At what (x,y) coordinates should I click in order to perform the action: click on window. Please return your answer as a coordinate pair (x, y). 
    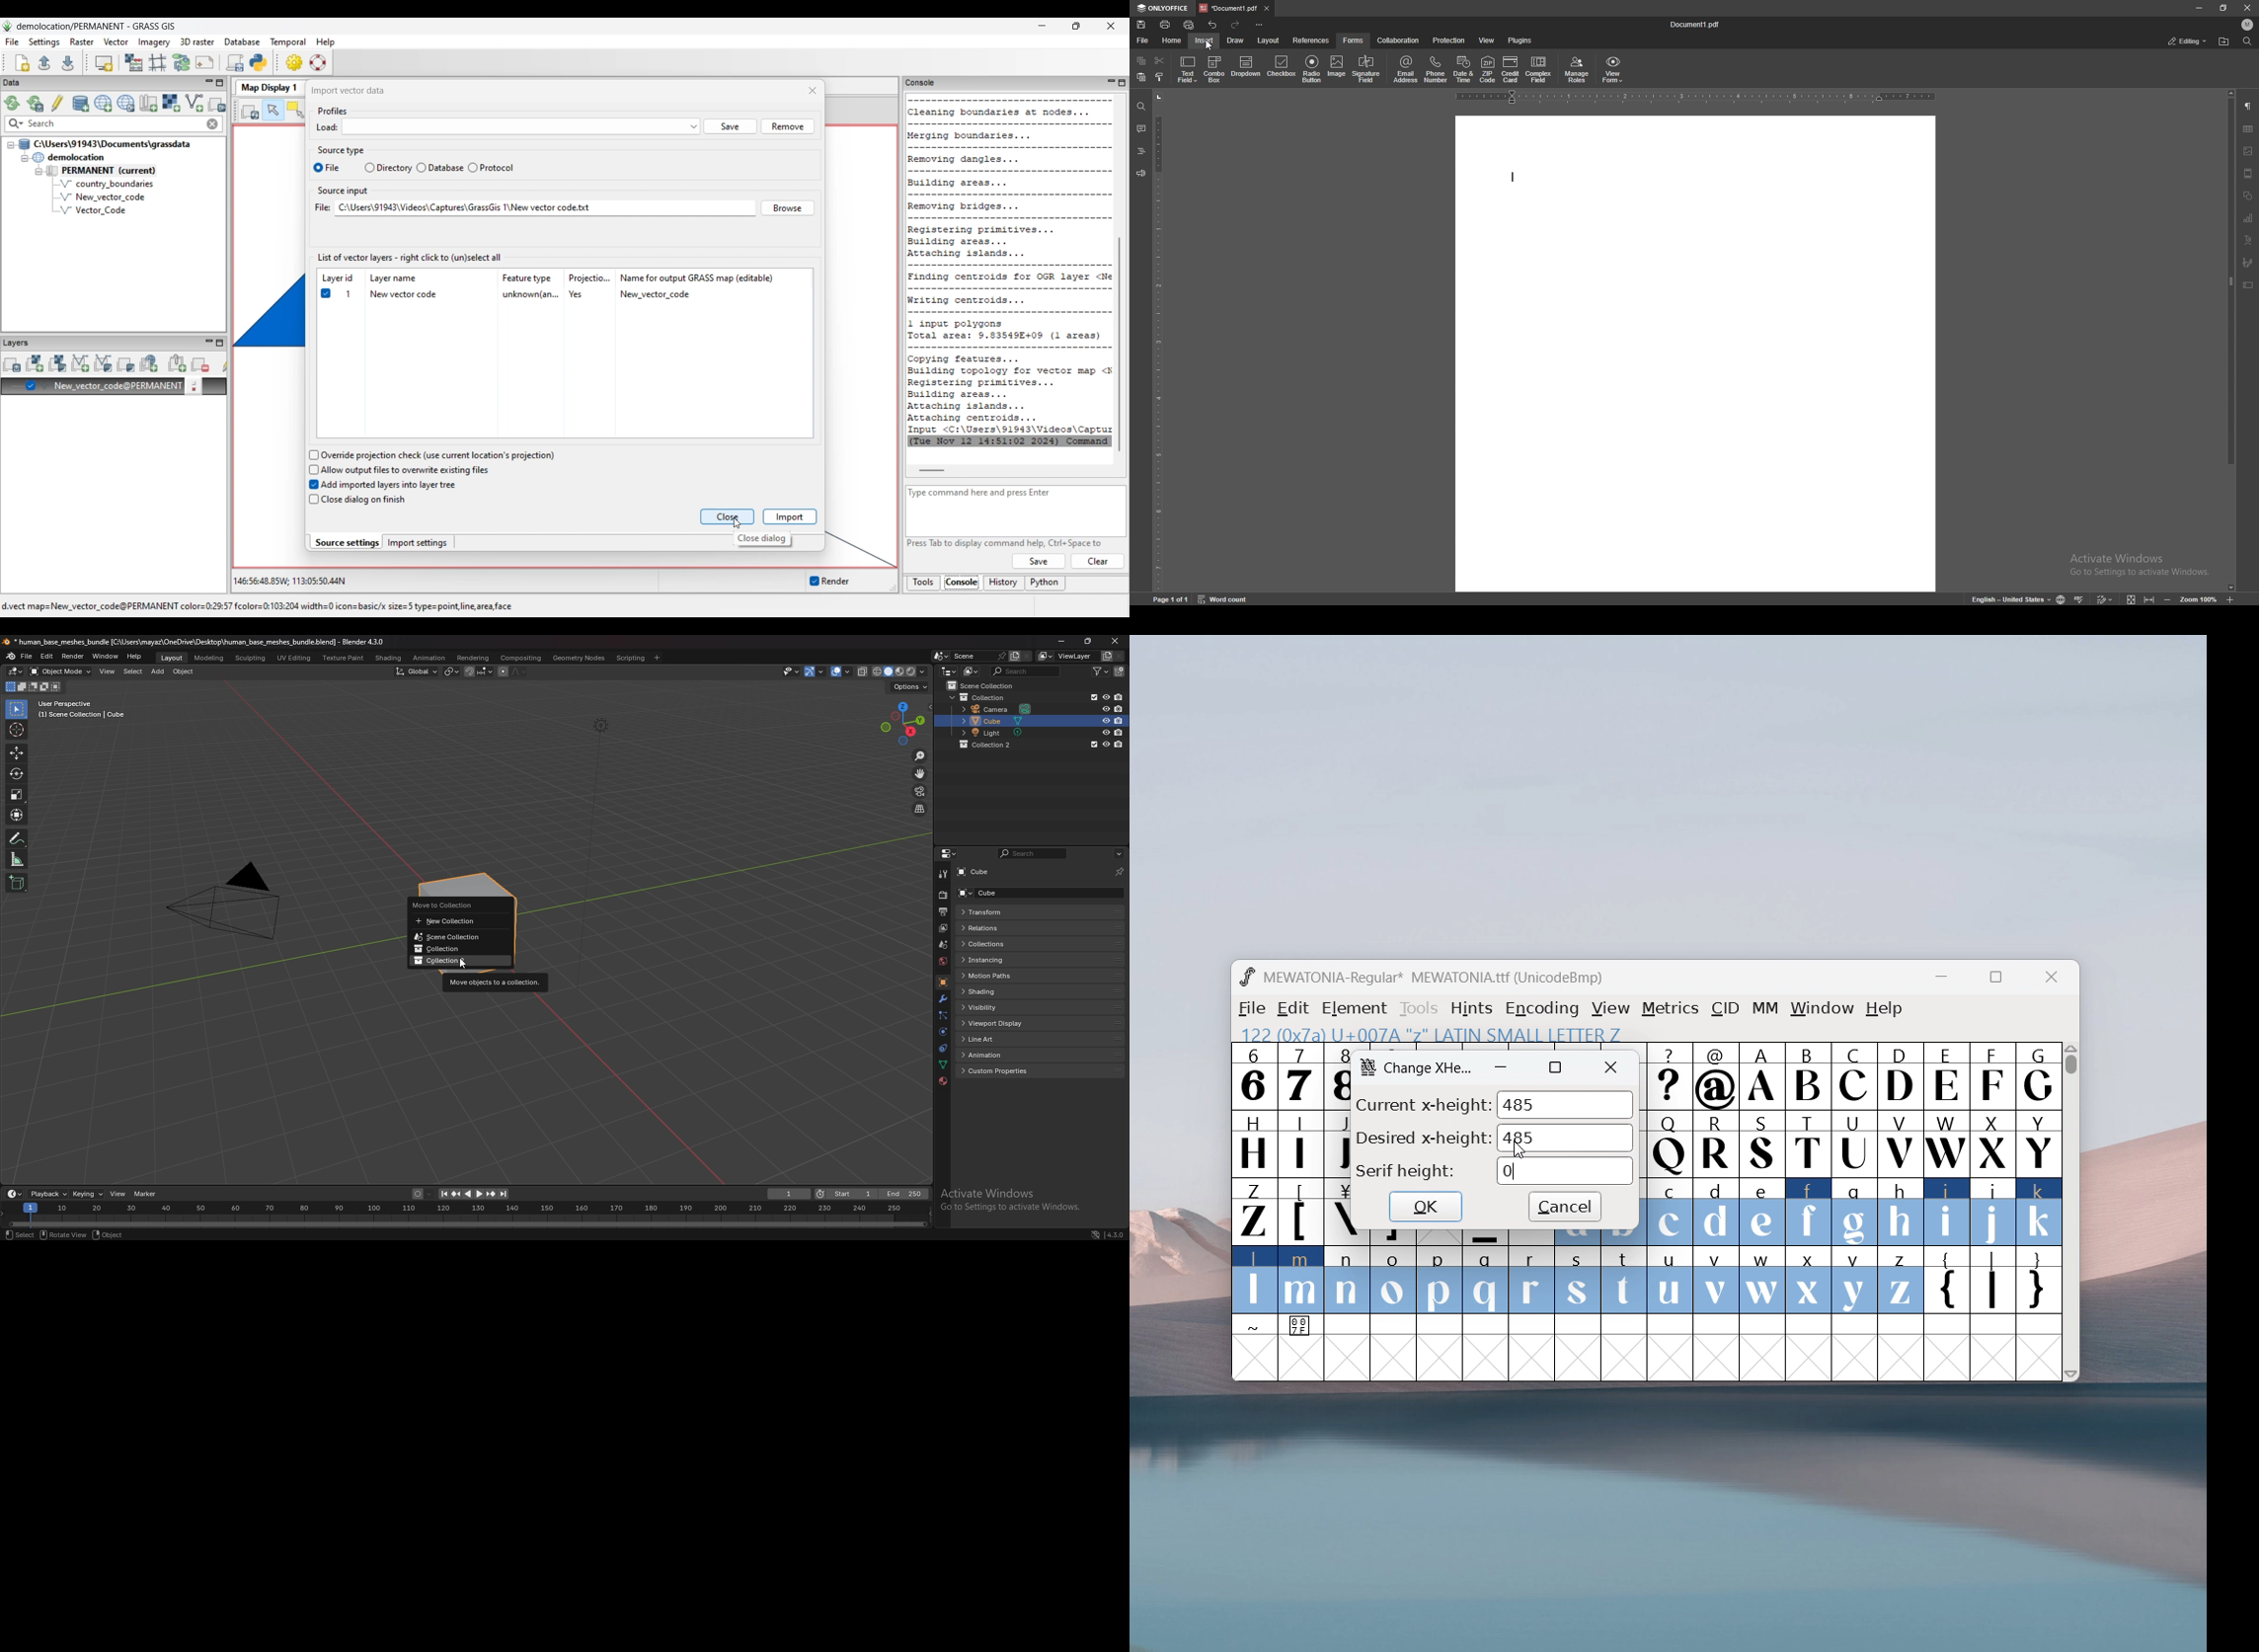
    Looking at the image, I should click on (1823, 1009).